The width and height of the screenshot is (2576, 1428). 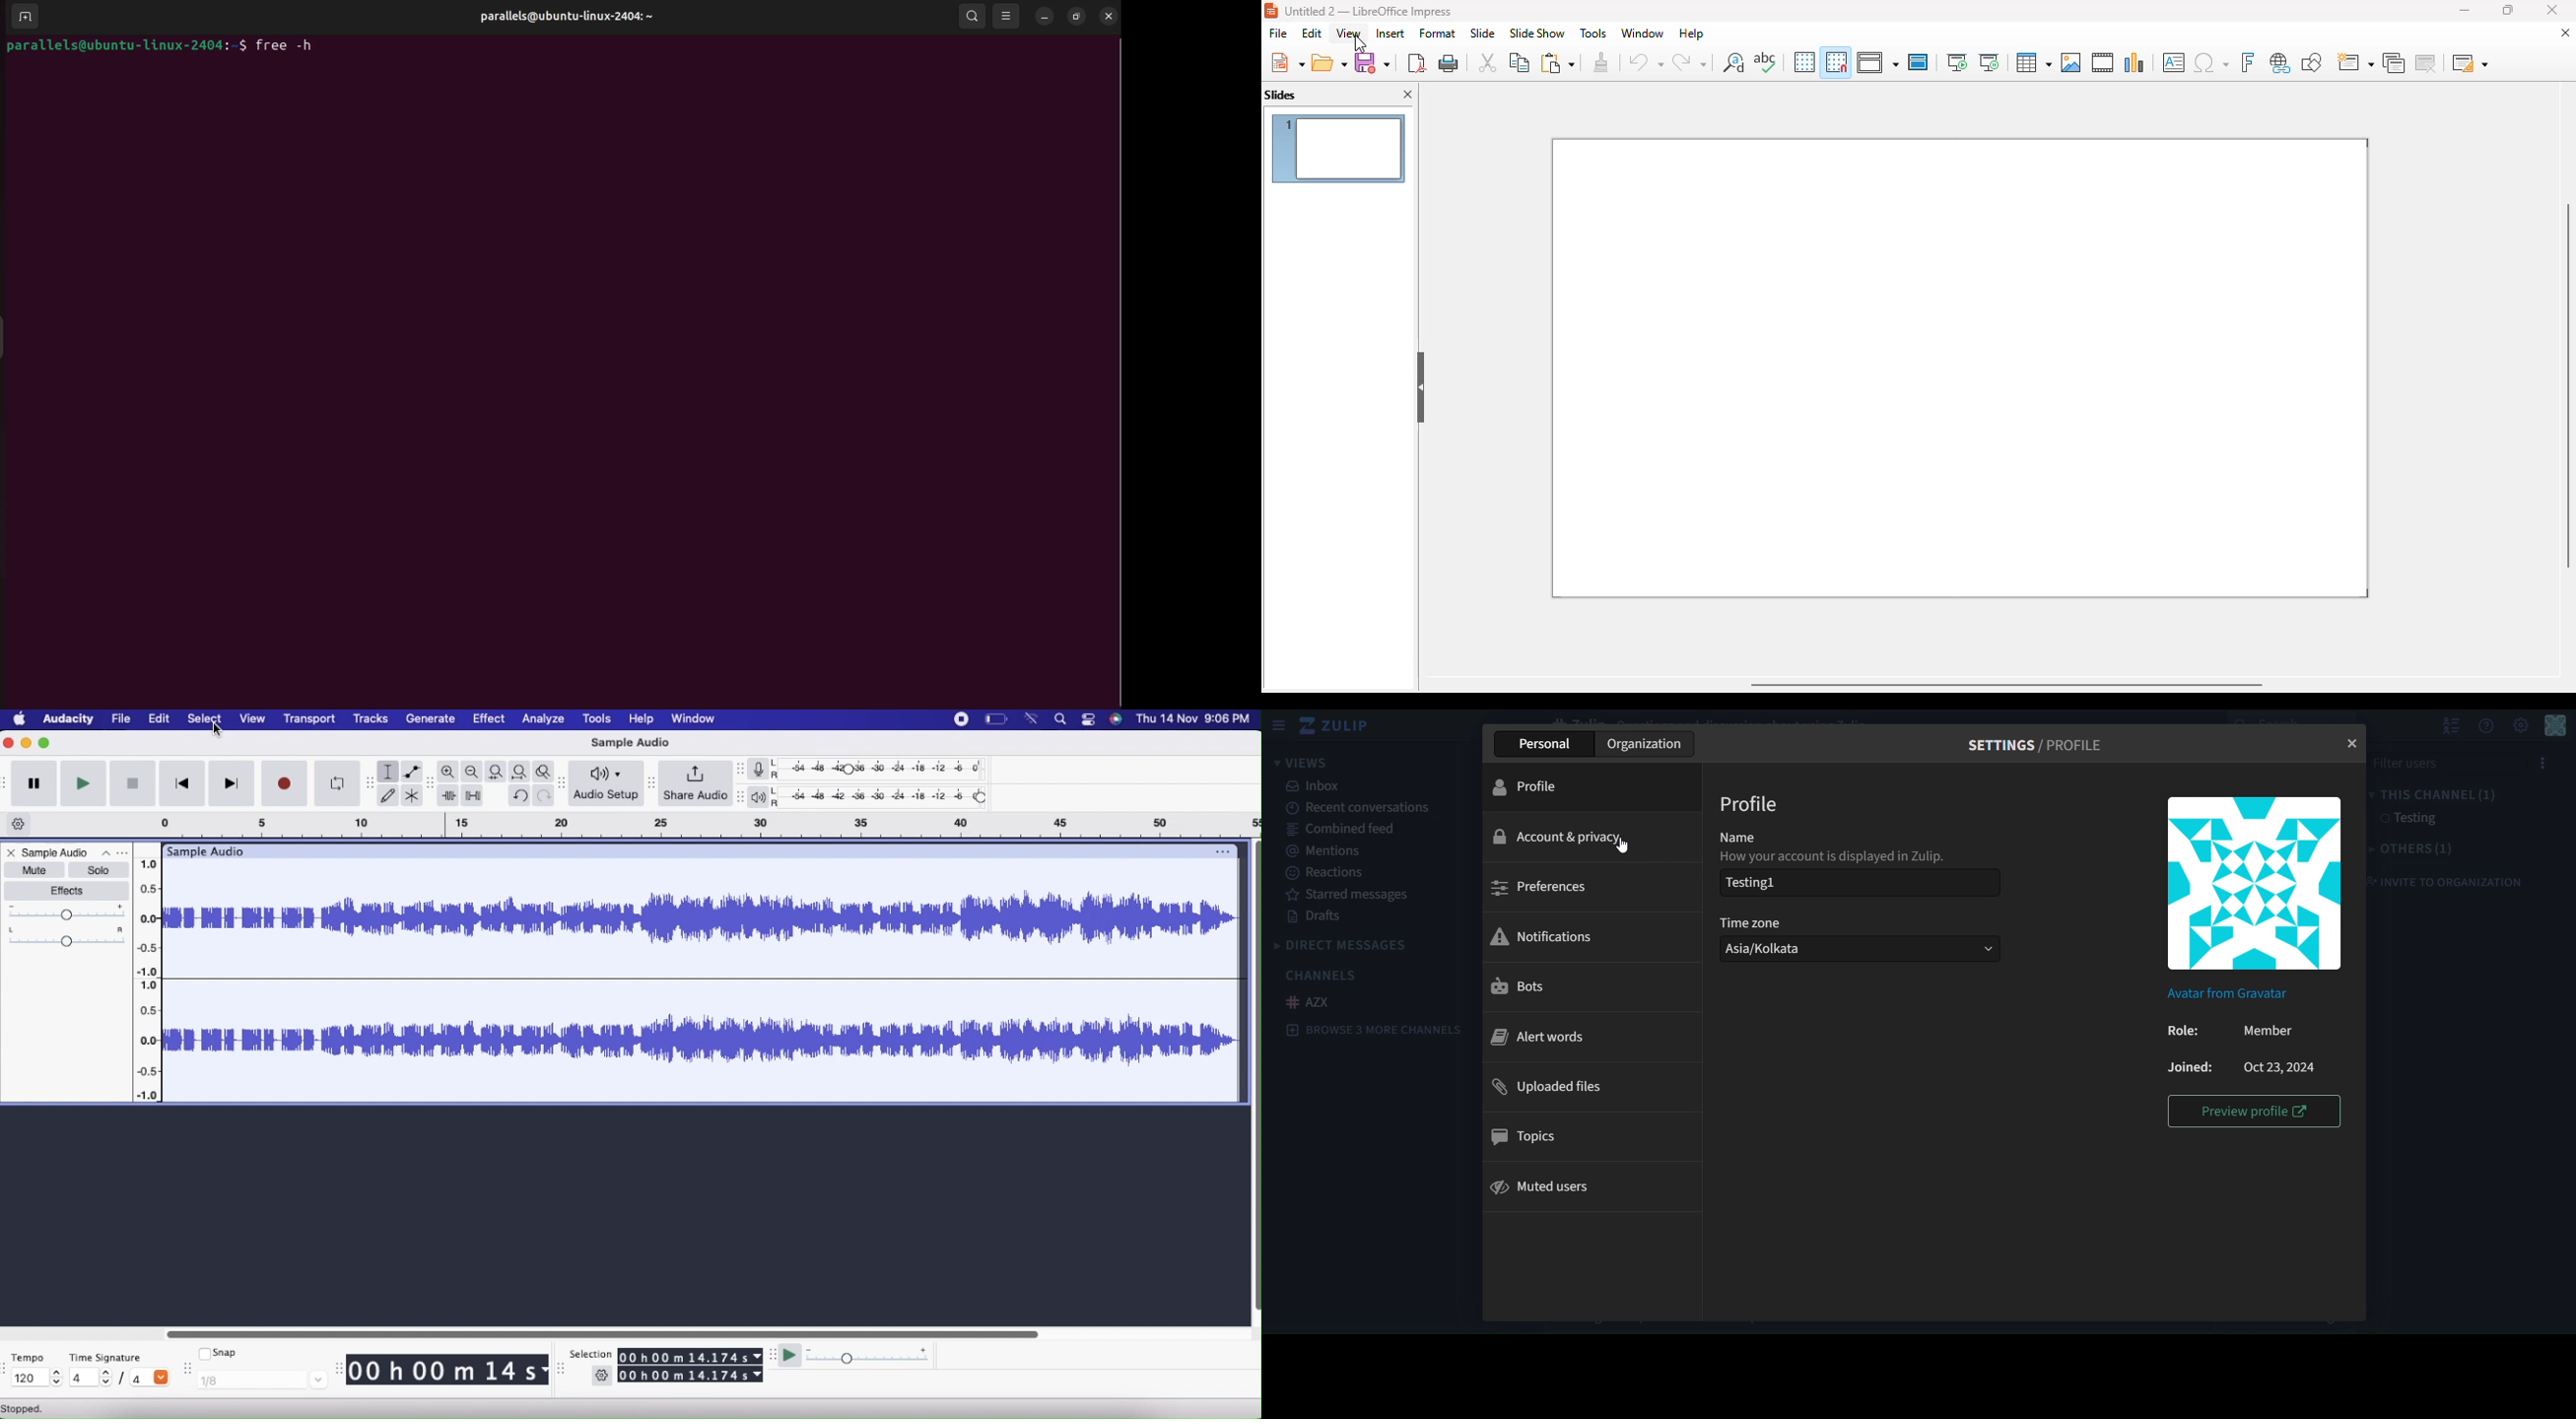 I want to click on insert image, so click(x=2072, y=63).